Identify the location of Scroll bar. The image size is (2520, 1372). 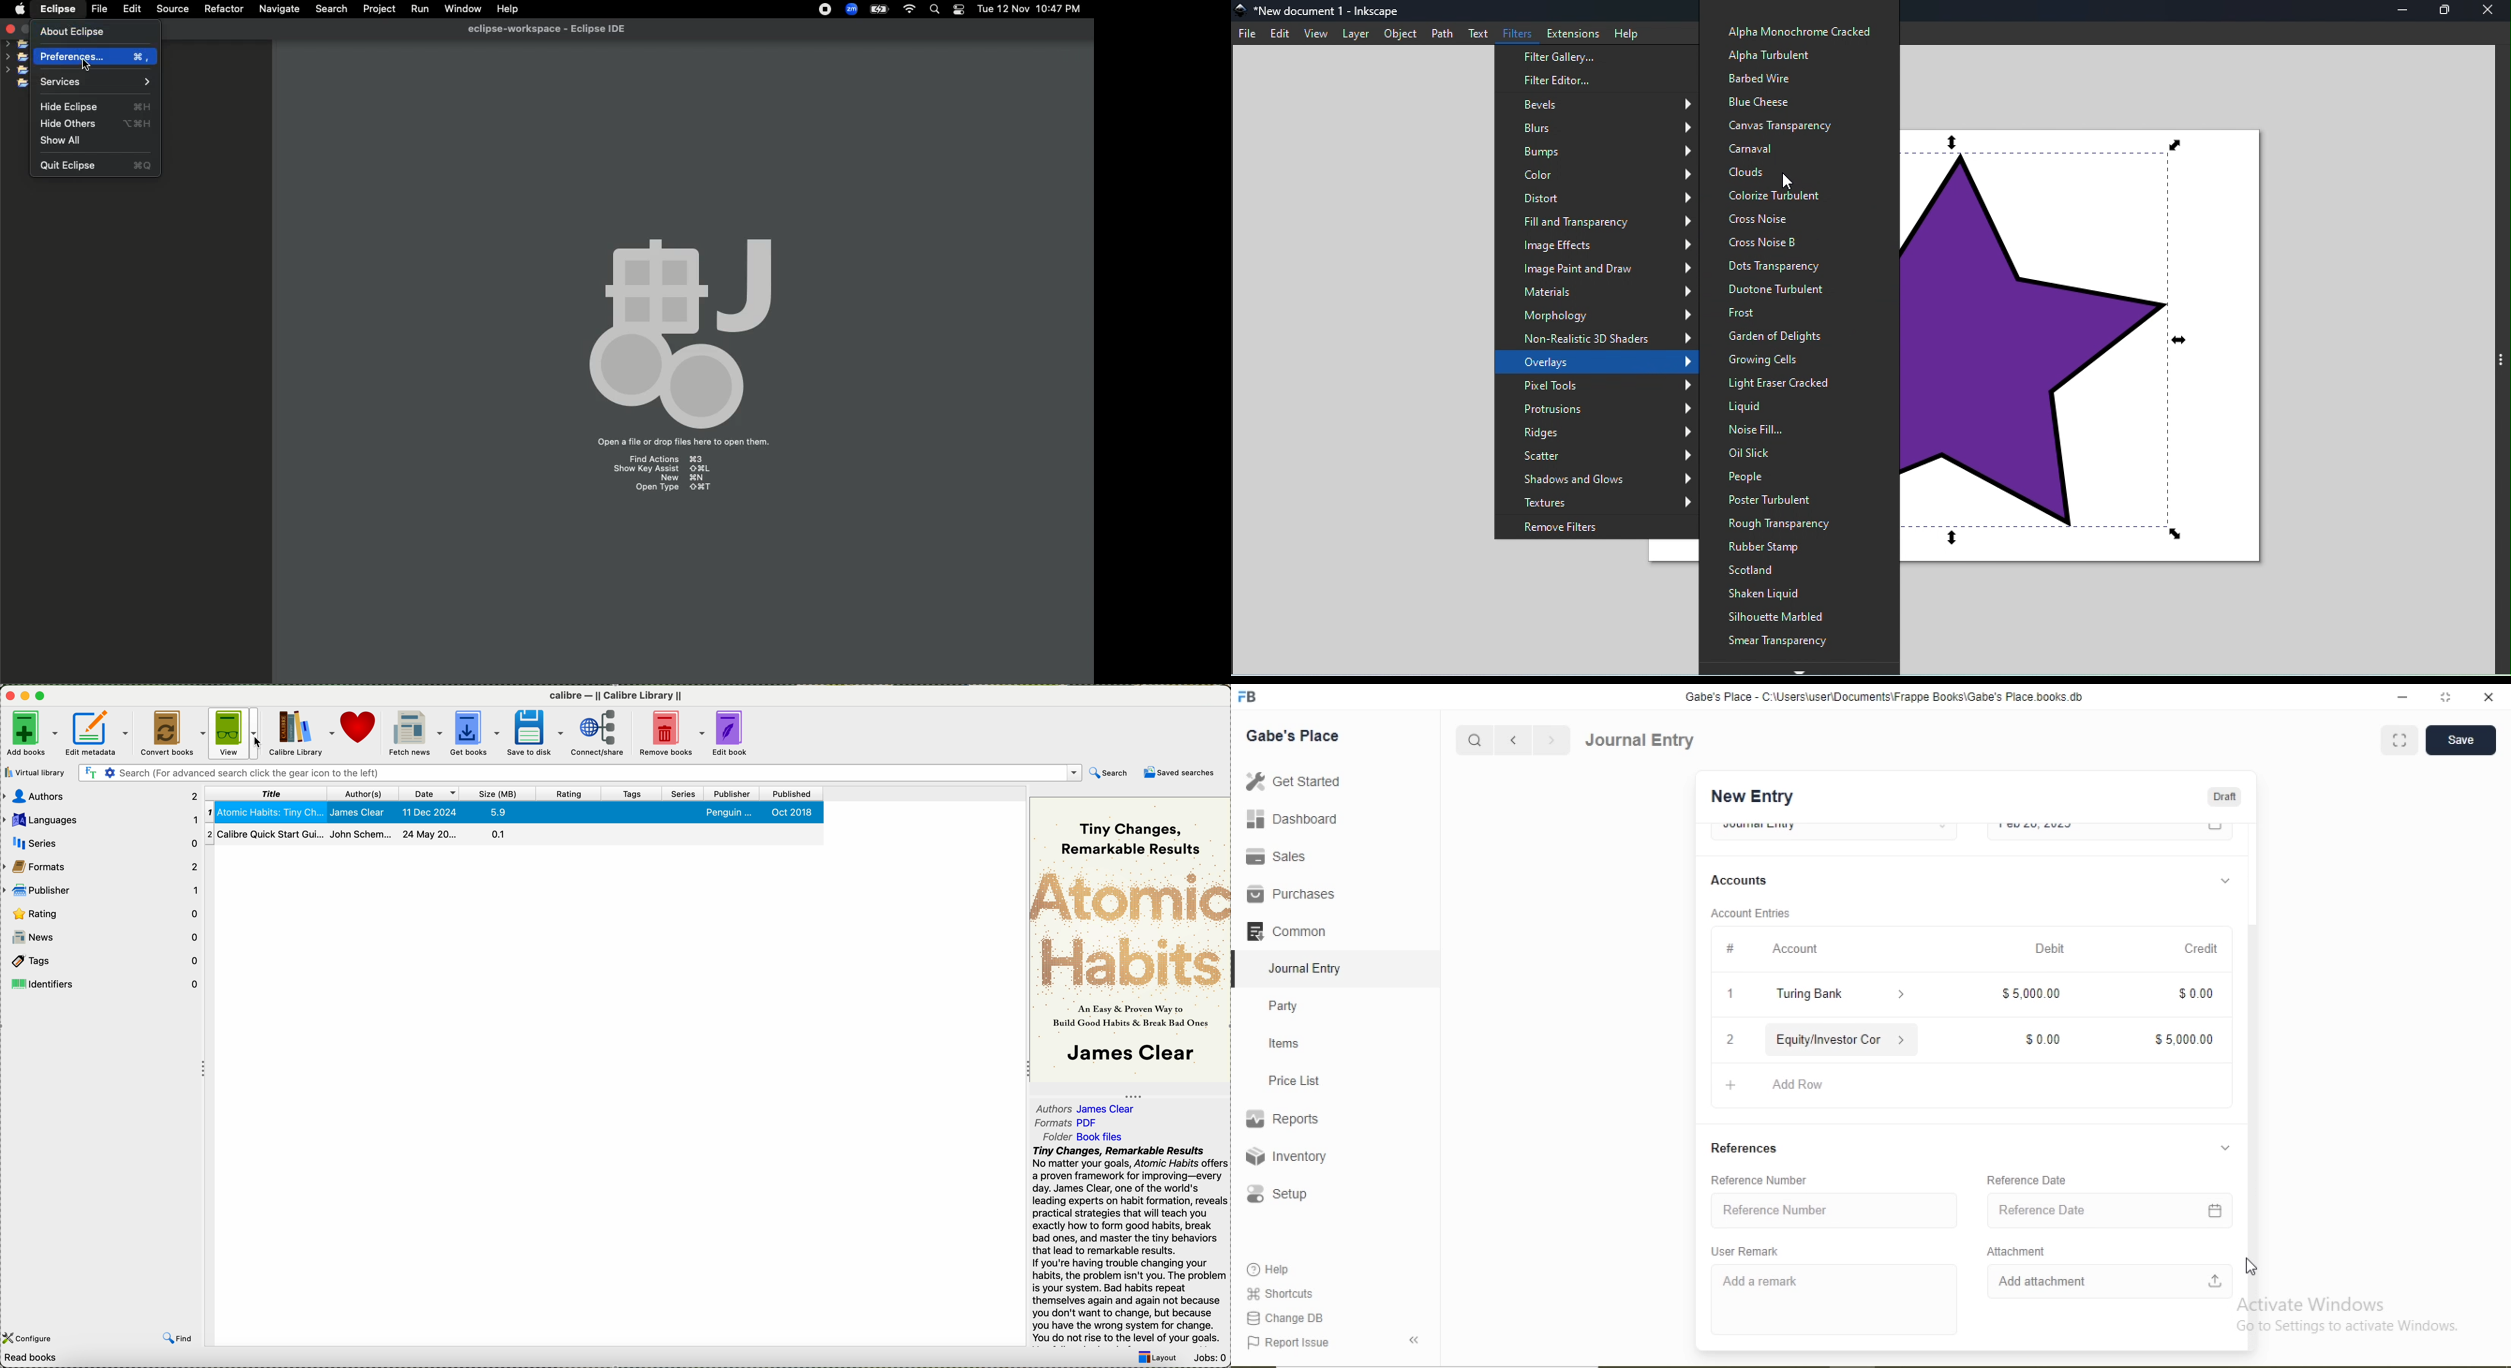
(2252, 1070).